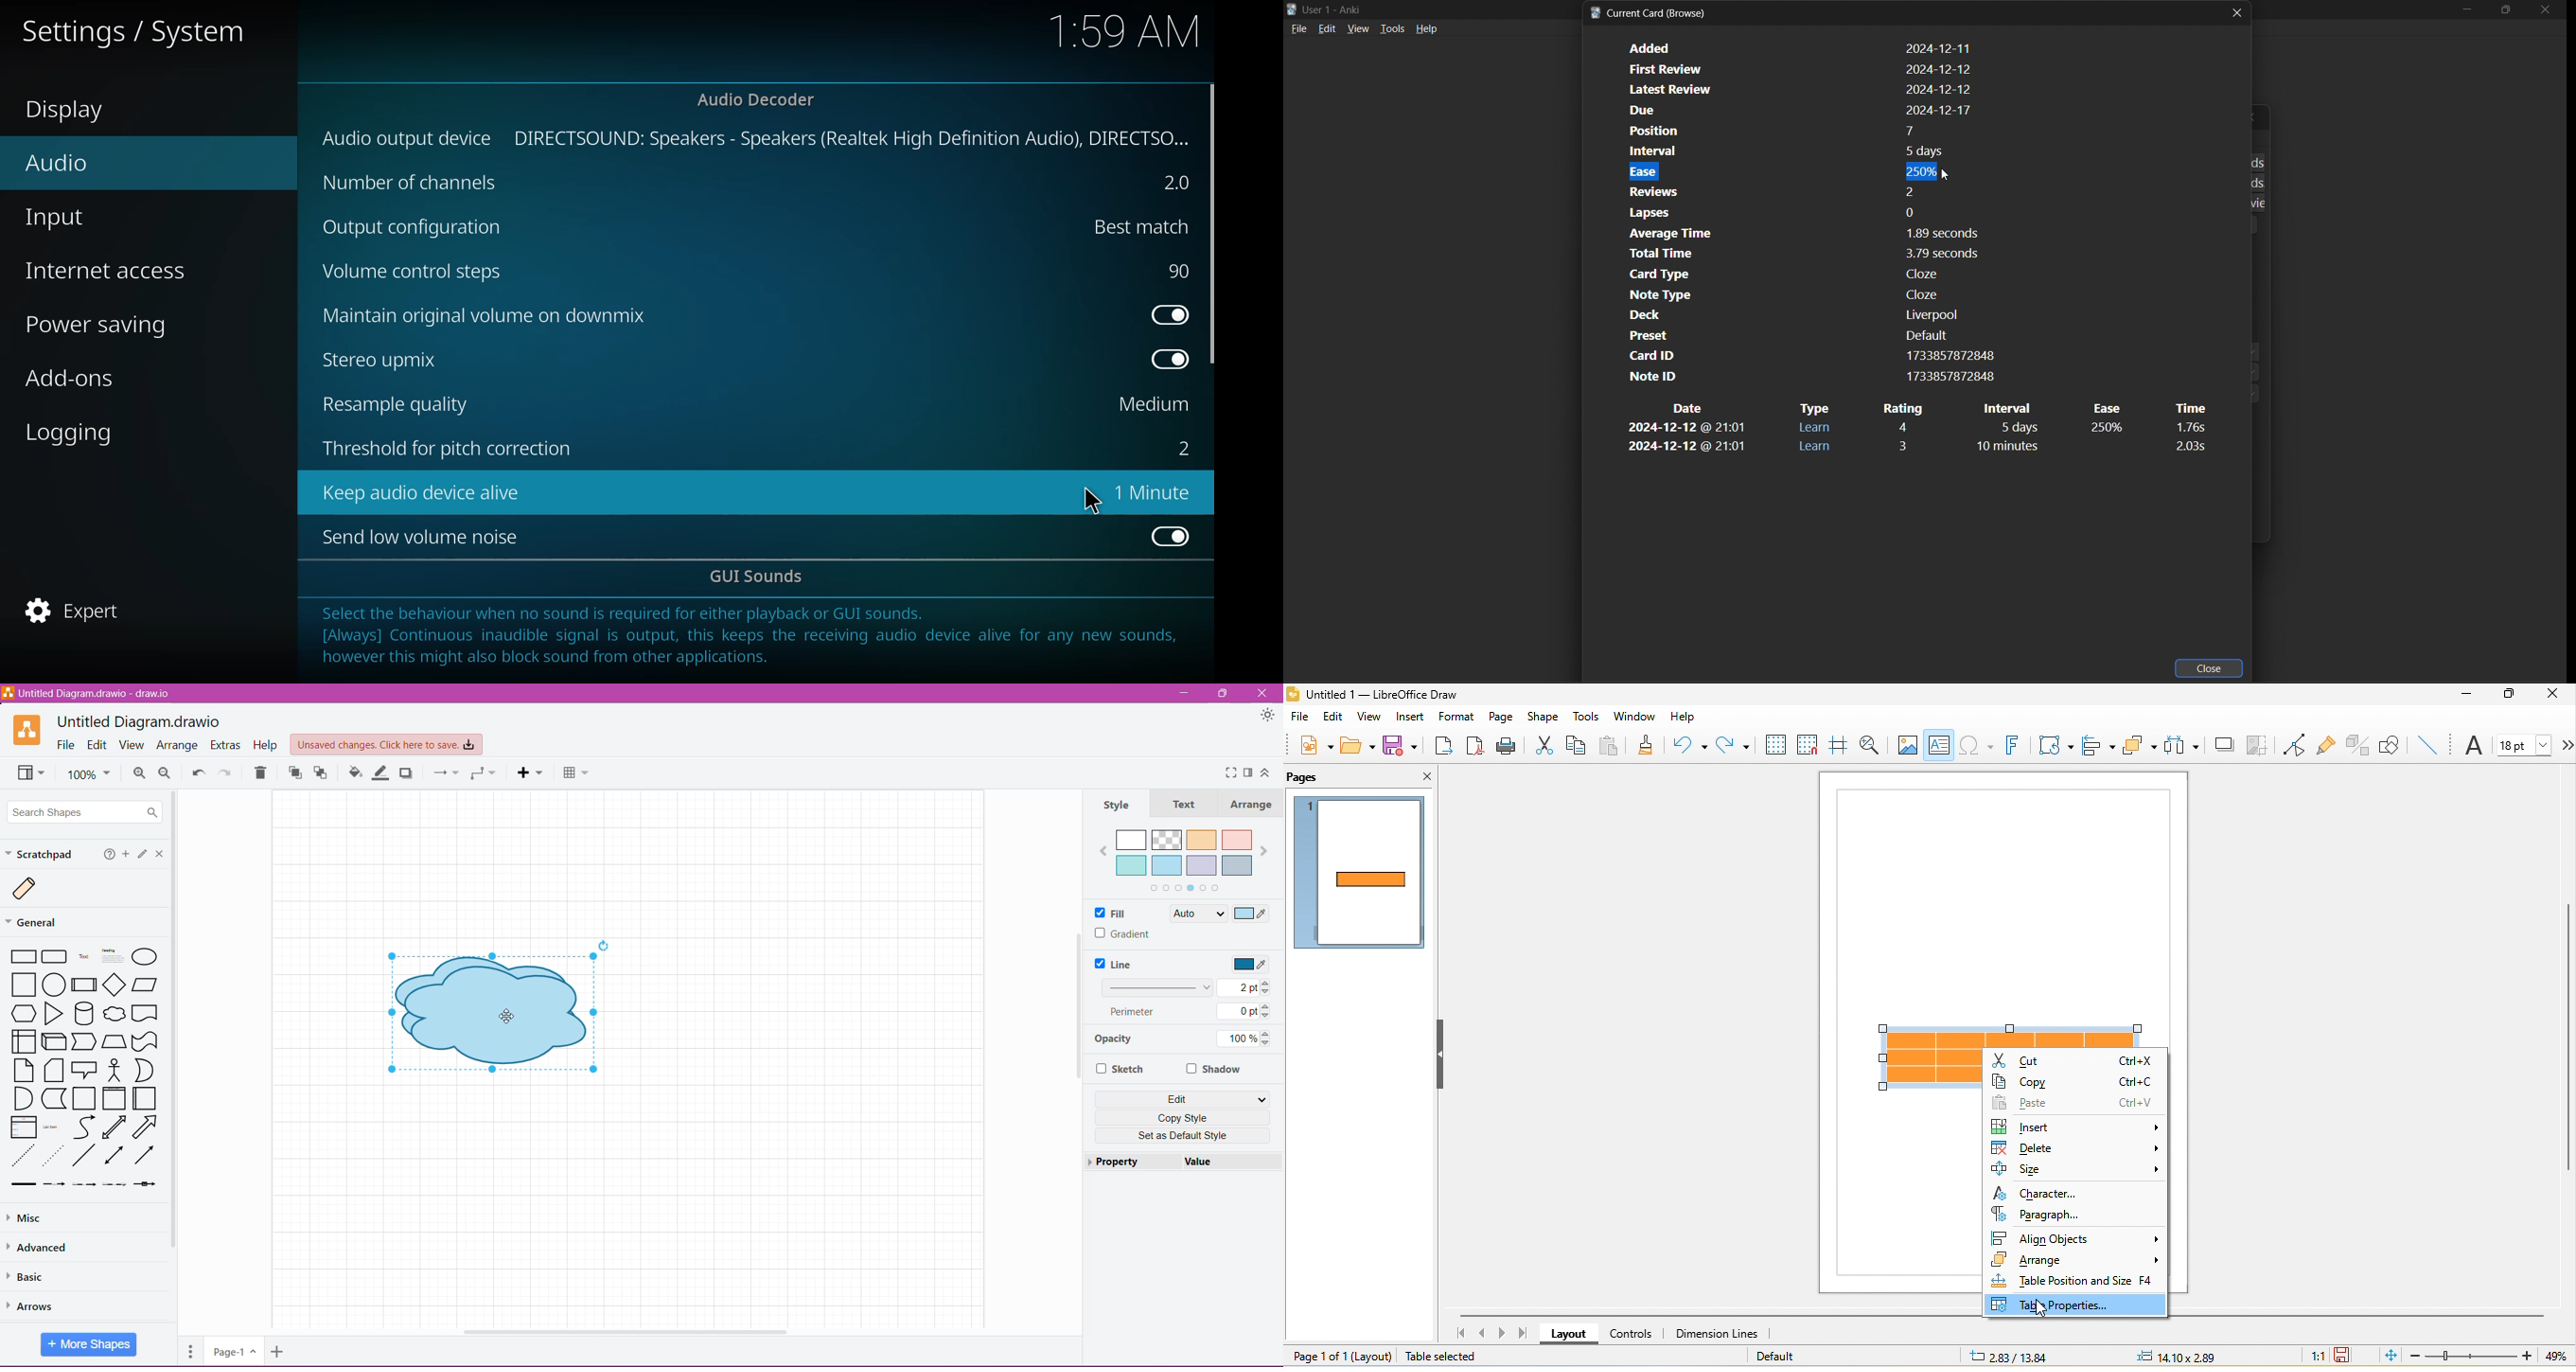  Describe the element at coordinates (2182, 744) in the screenshot. I see `select at least three object to distribute` at that location.